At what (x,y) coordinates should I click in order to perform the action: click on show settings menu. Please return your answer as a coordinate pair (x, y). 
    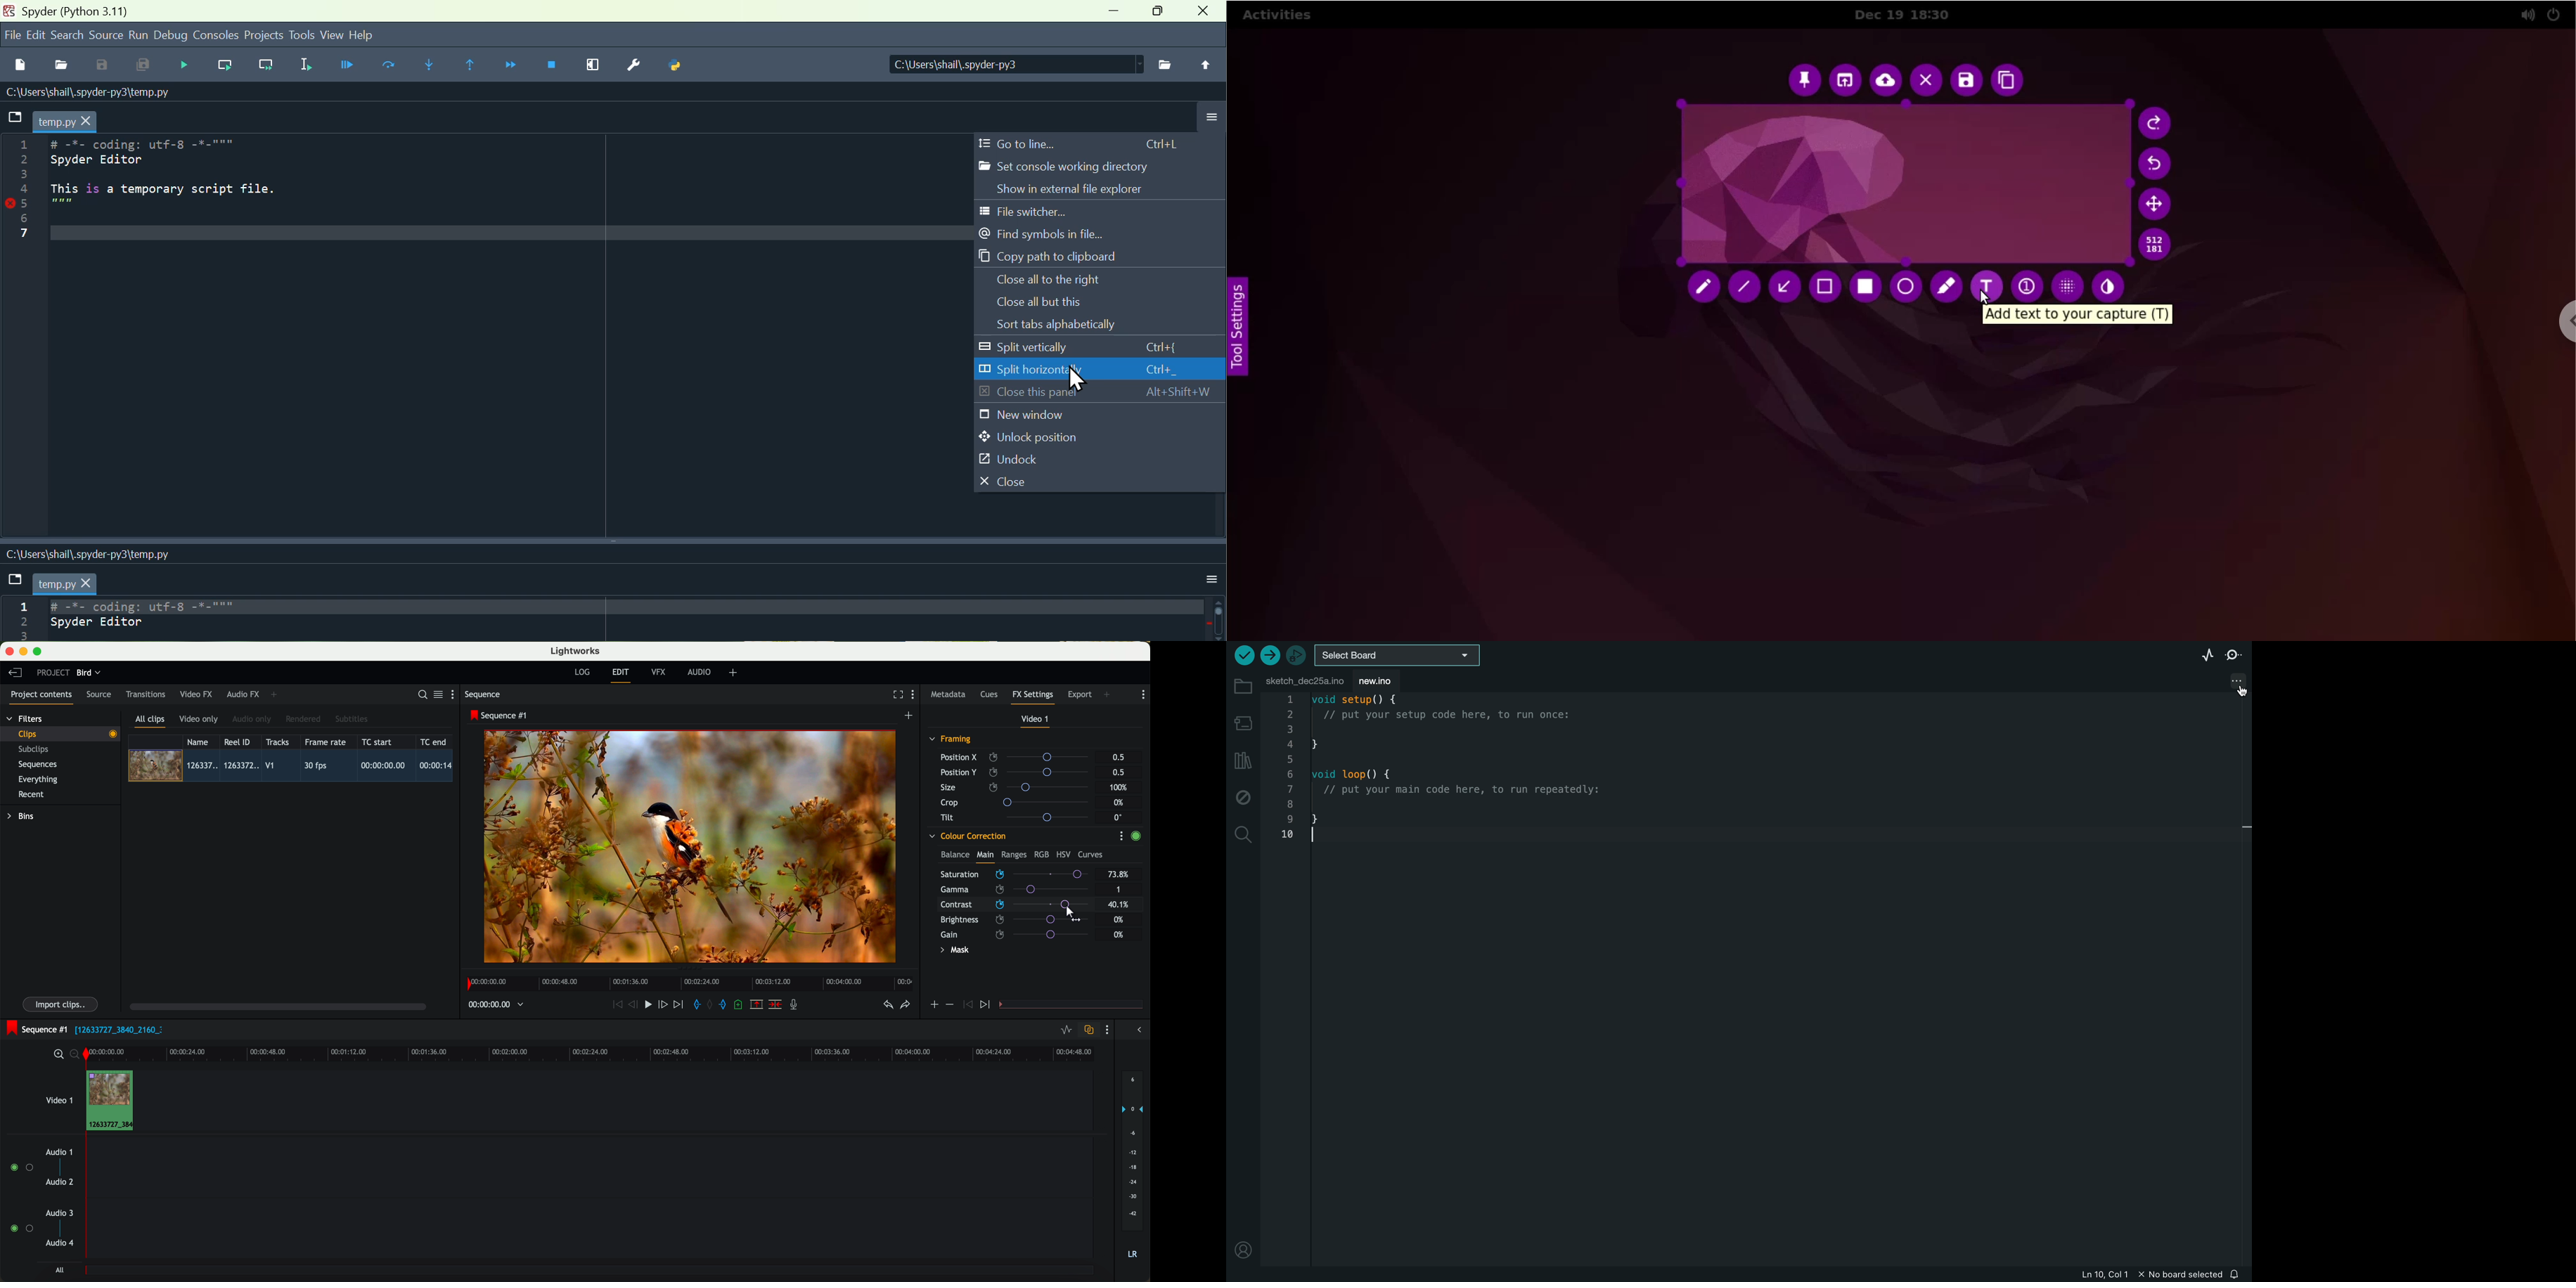
    Looking at the image, I should click on (1106, 1030).